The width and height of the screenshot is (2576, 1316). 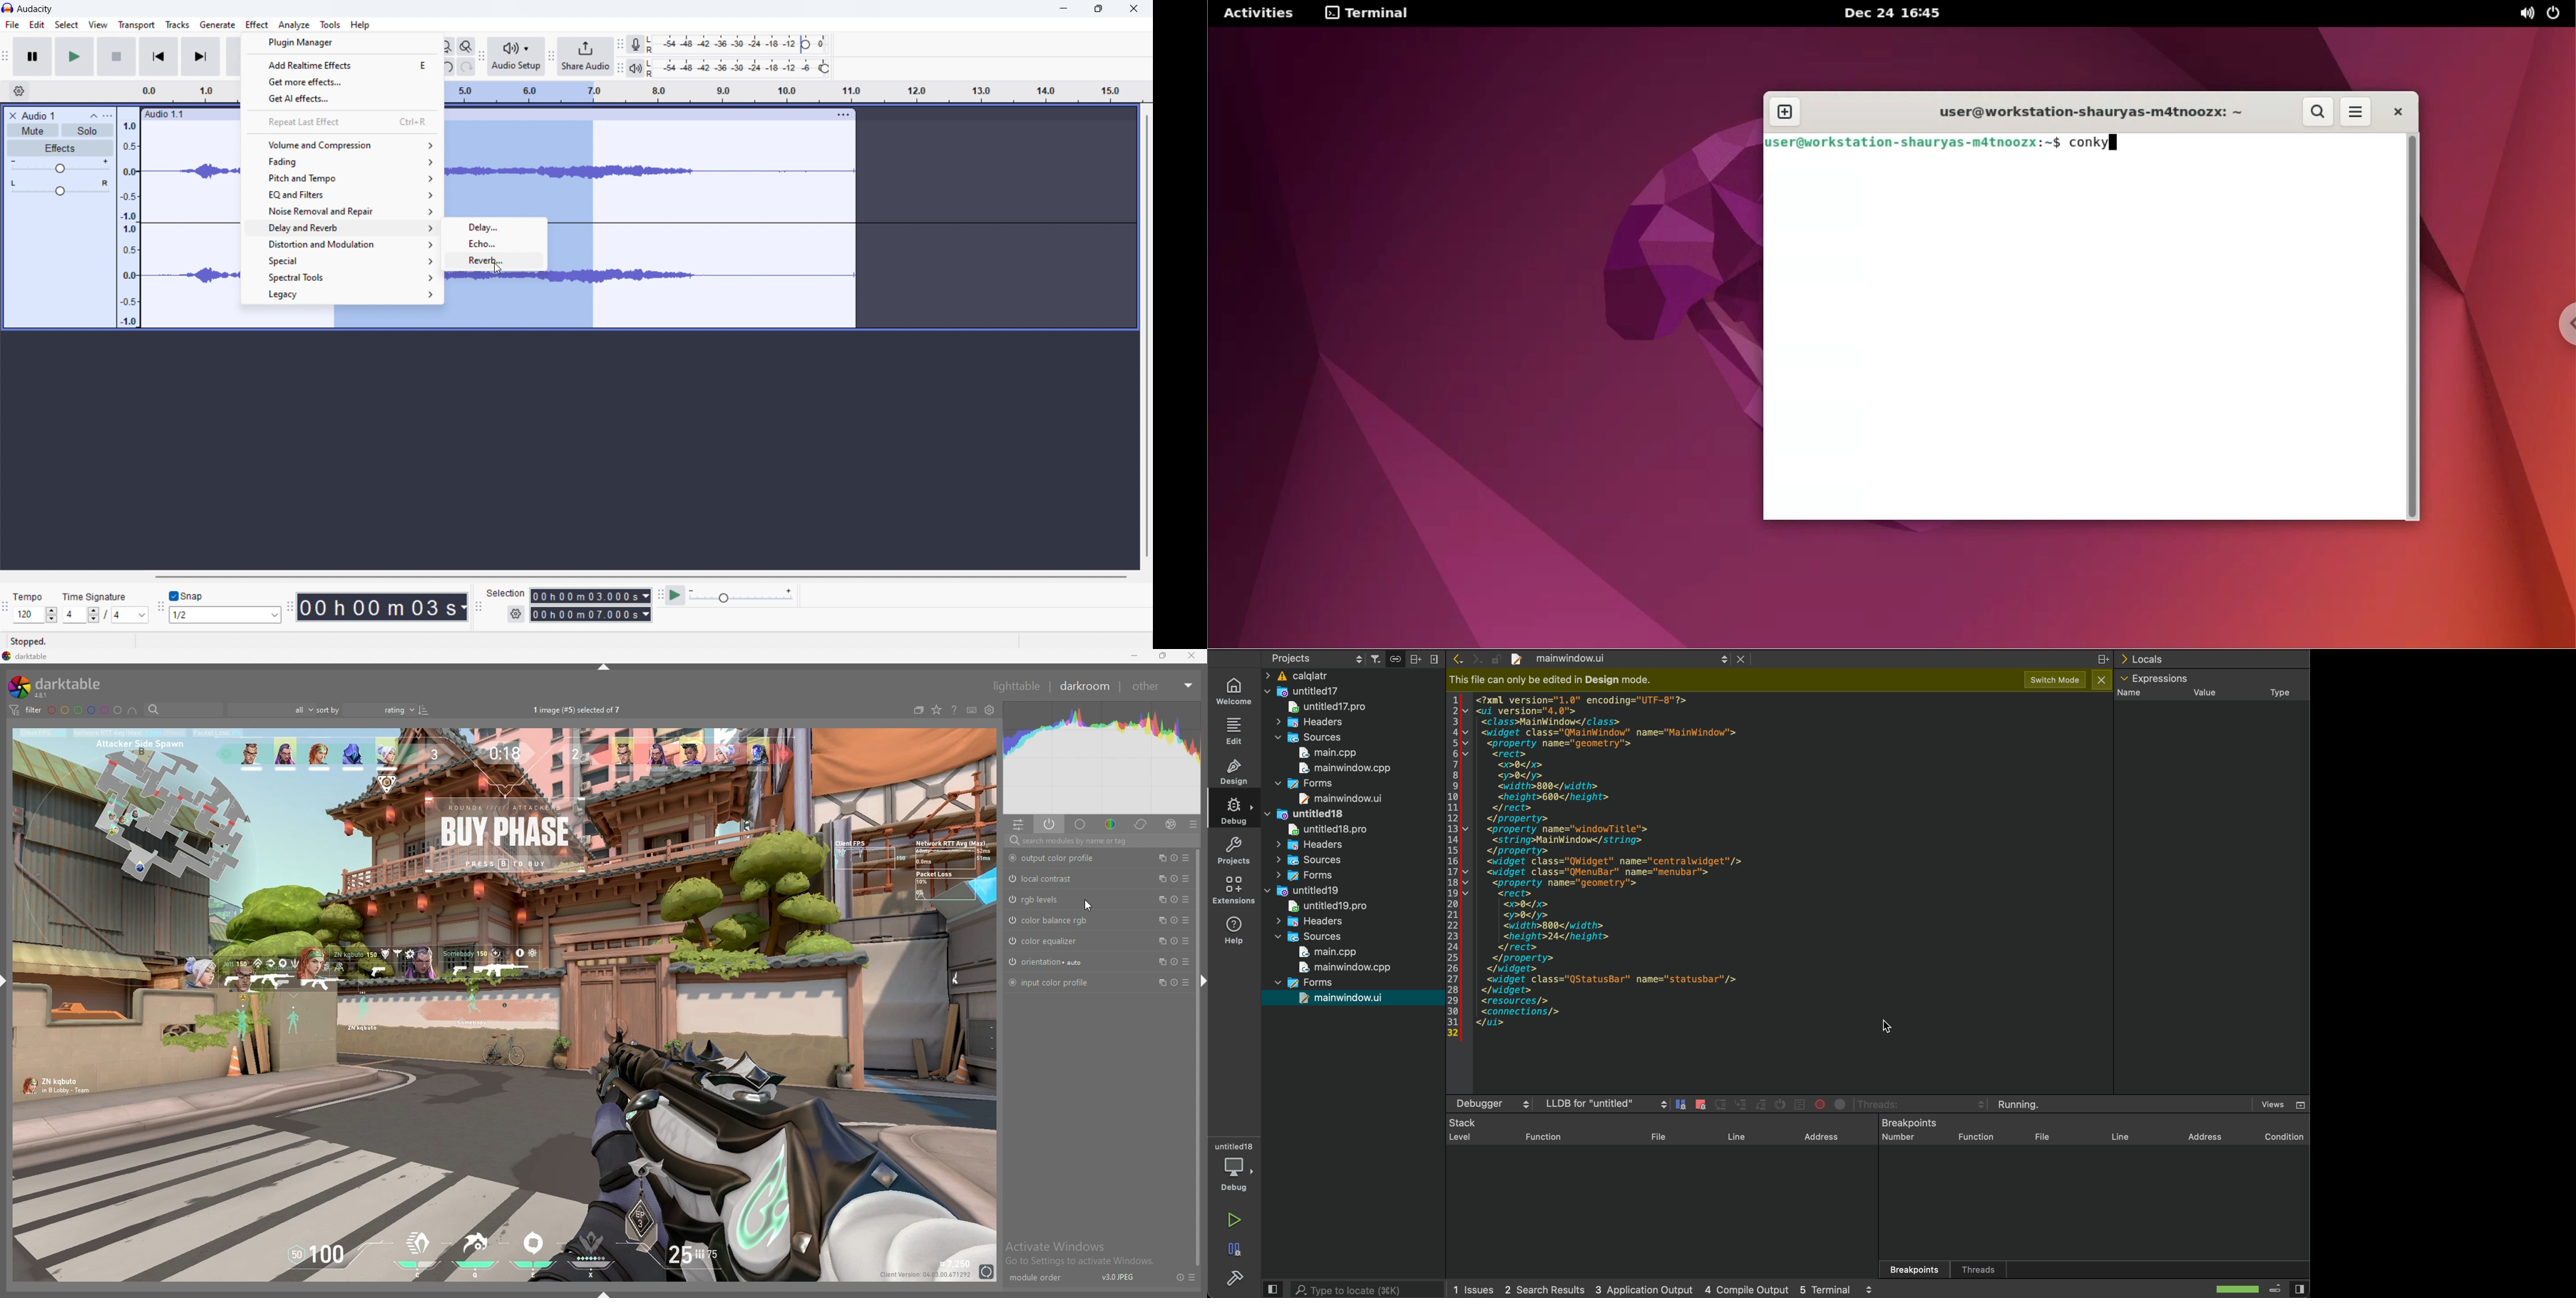 I want to click on noise removal and repair, so click(x=342, y=210).